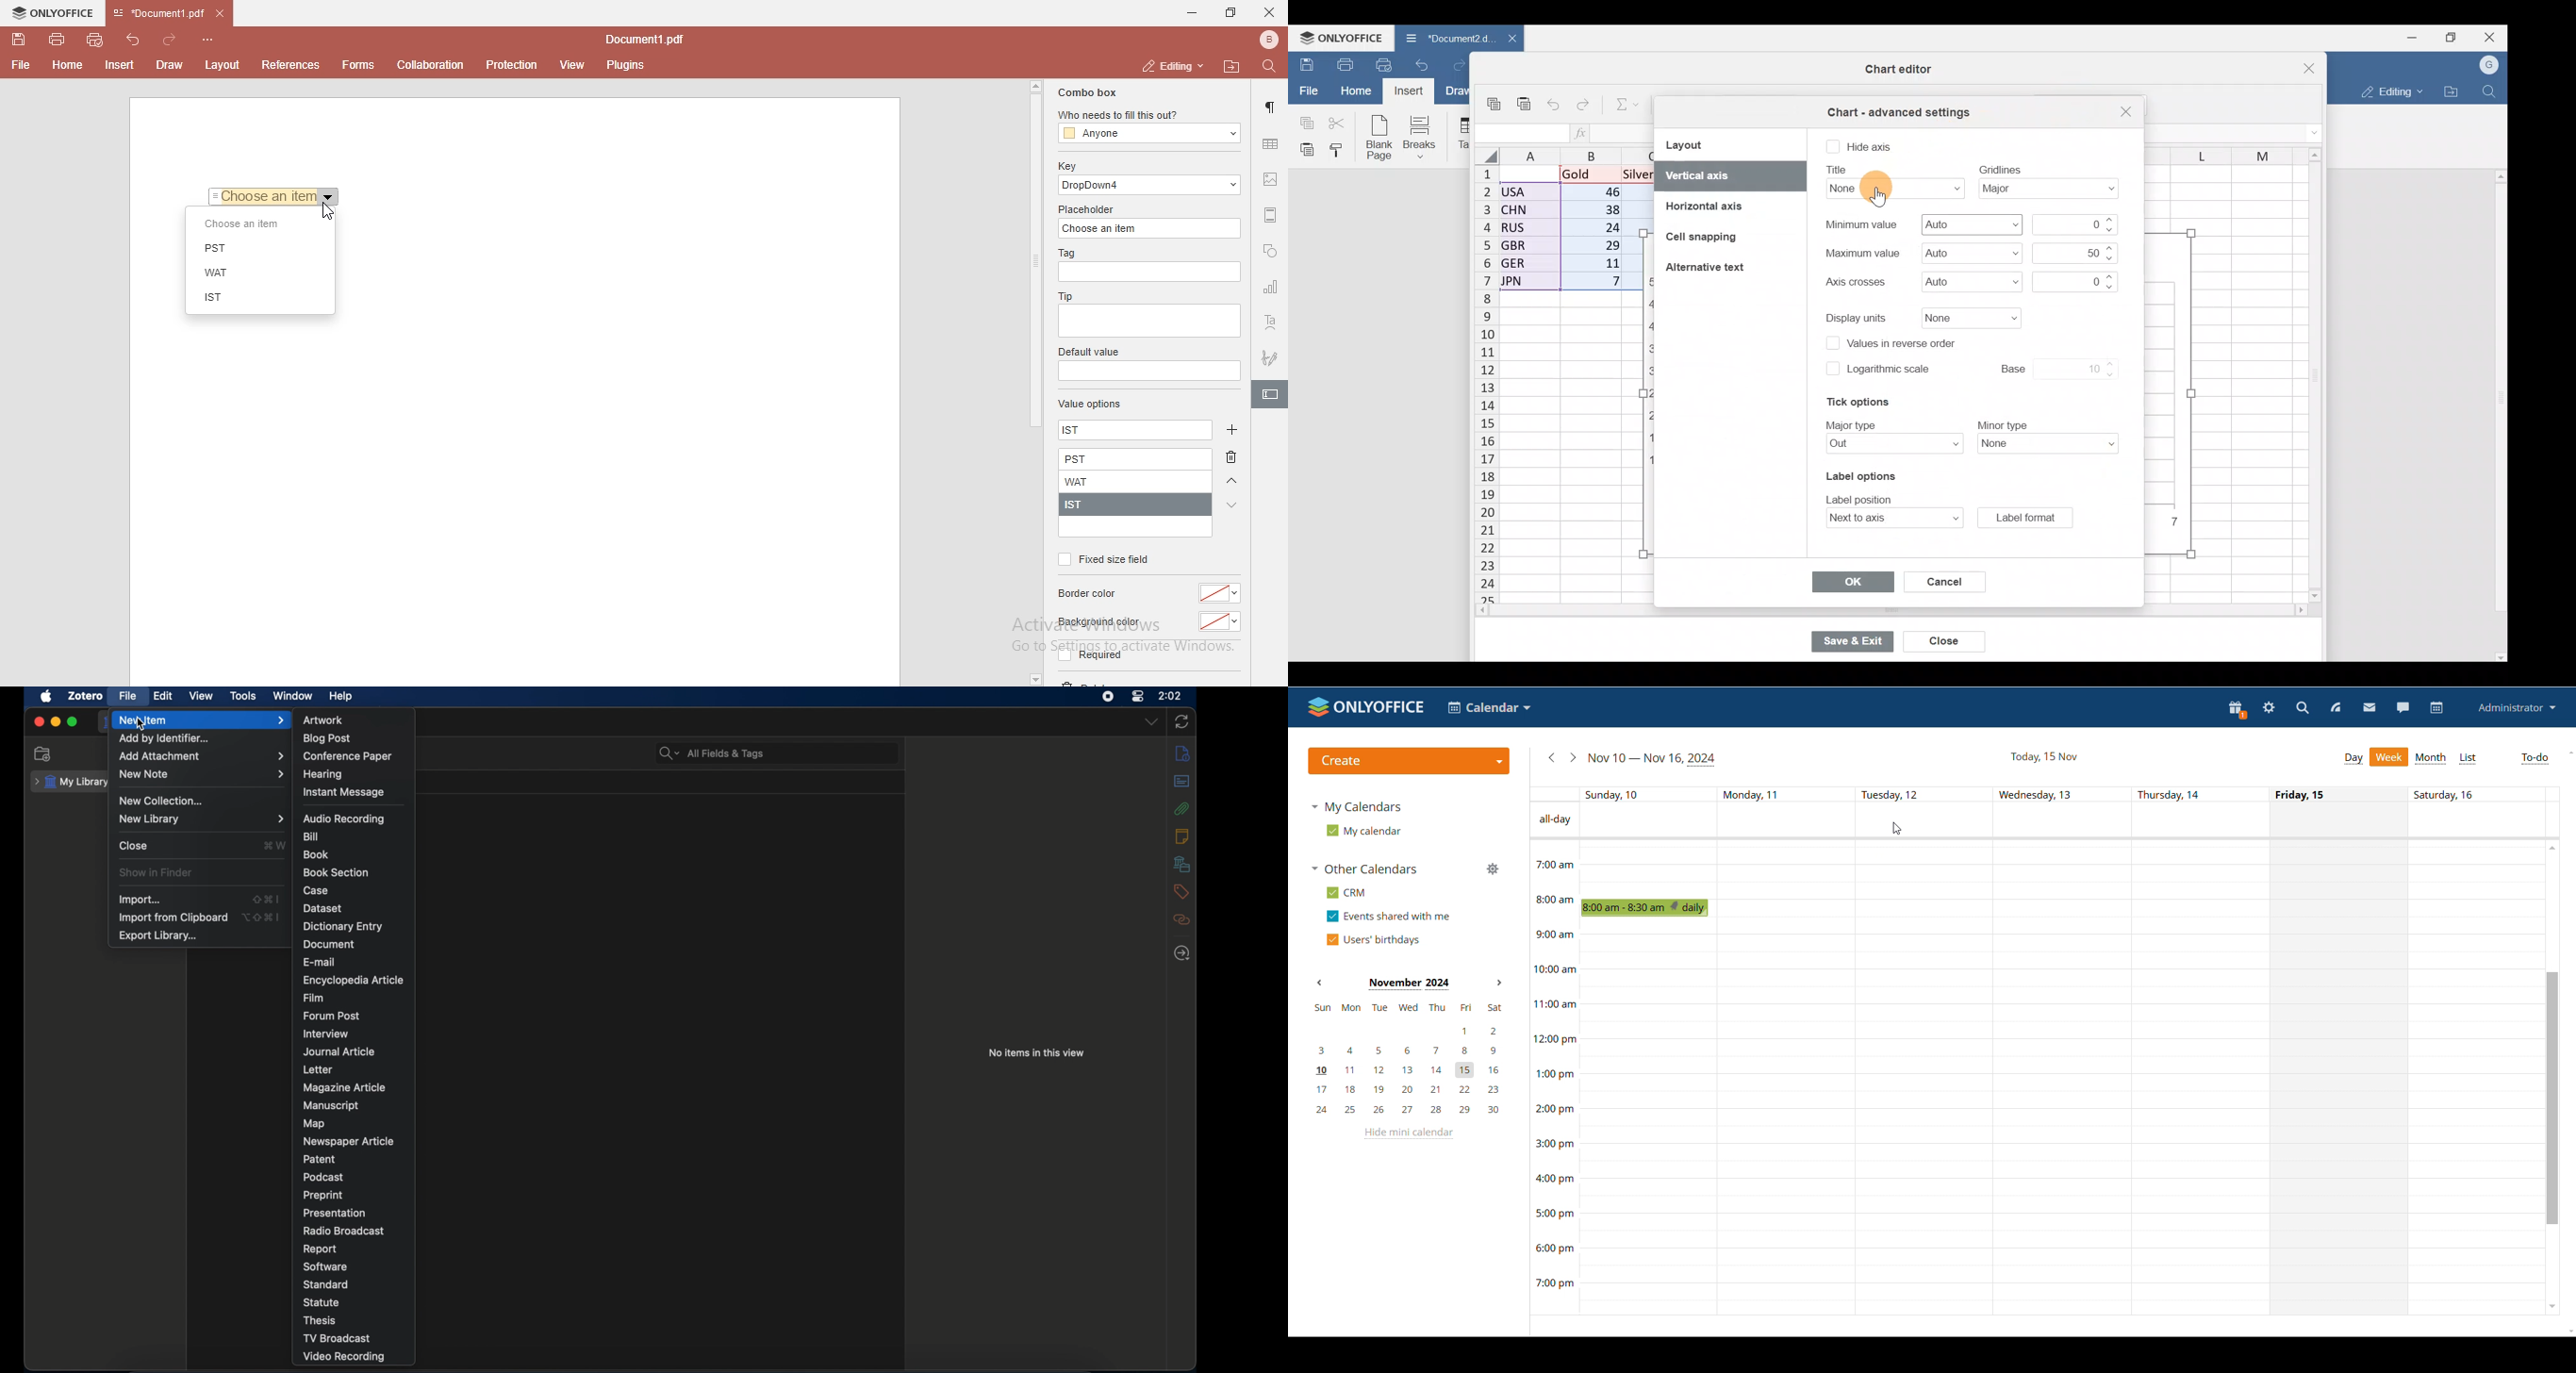 The height and width of the screenshot is (1400, 2576). I want to click on import from clipboard, so click(172, 917).